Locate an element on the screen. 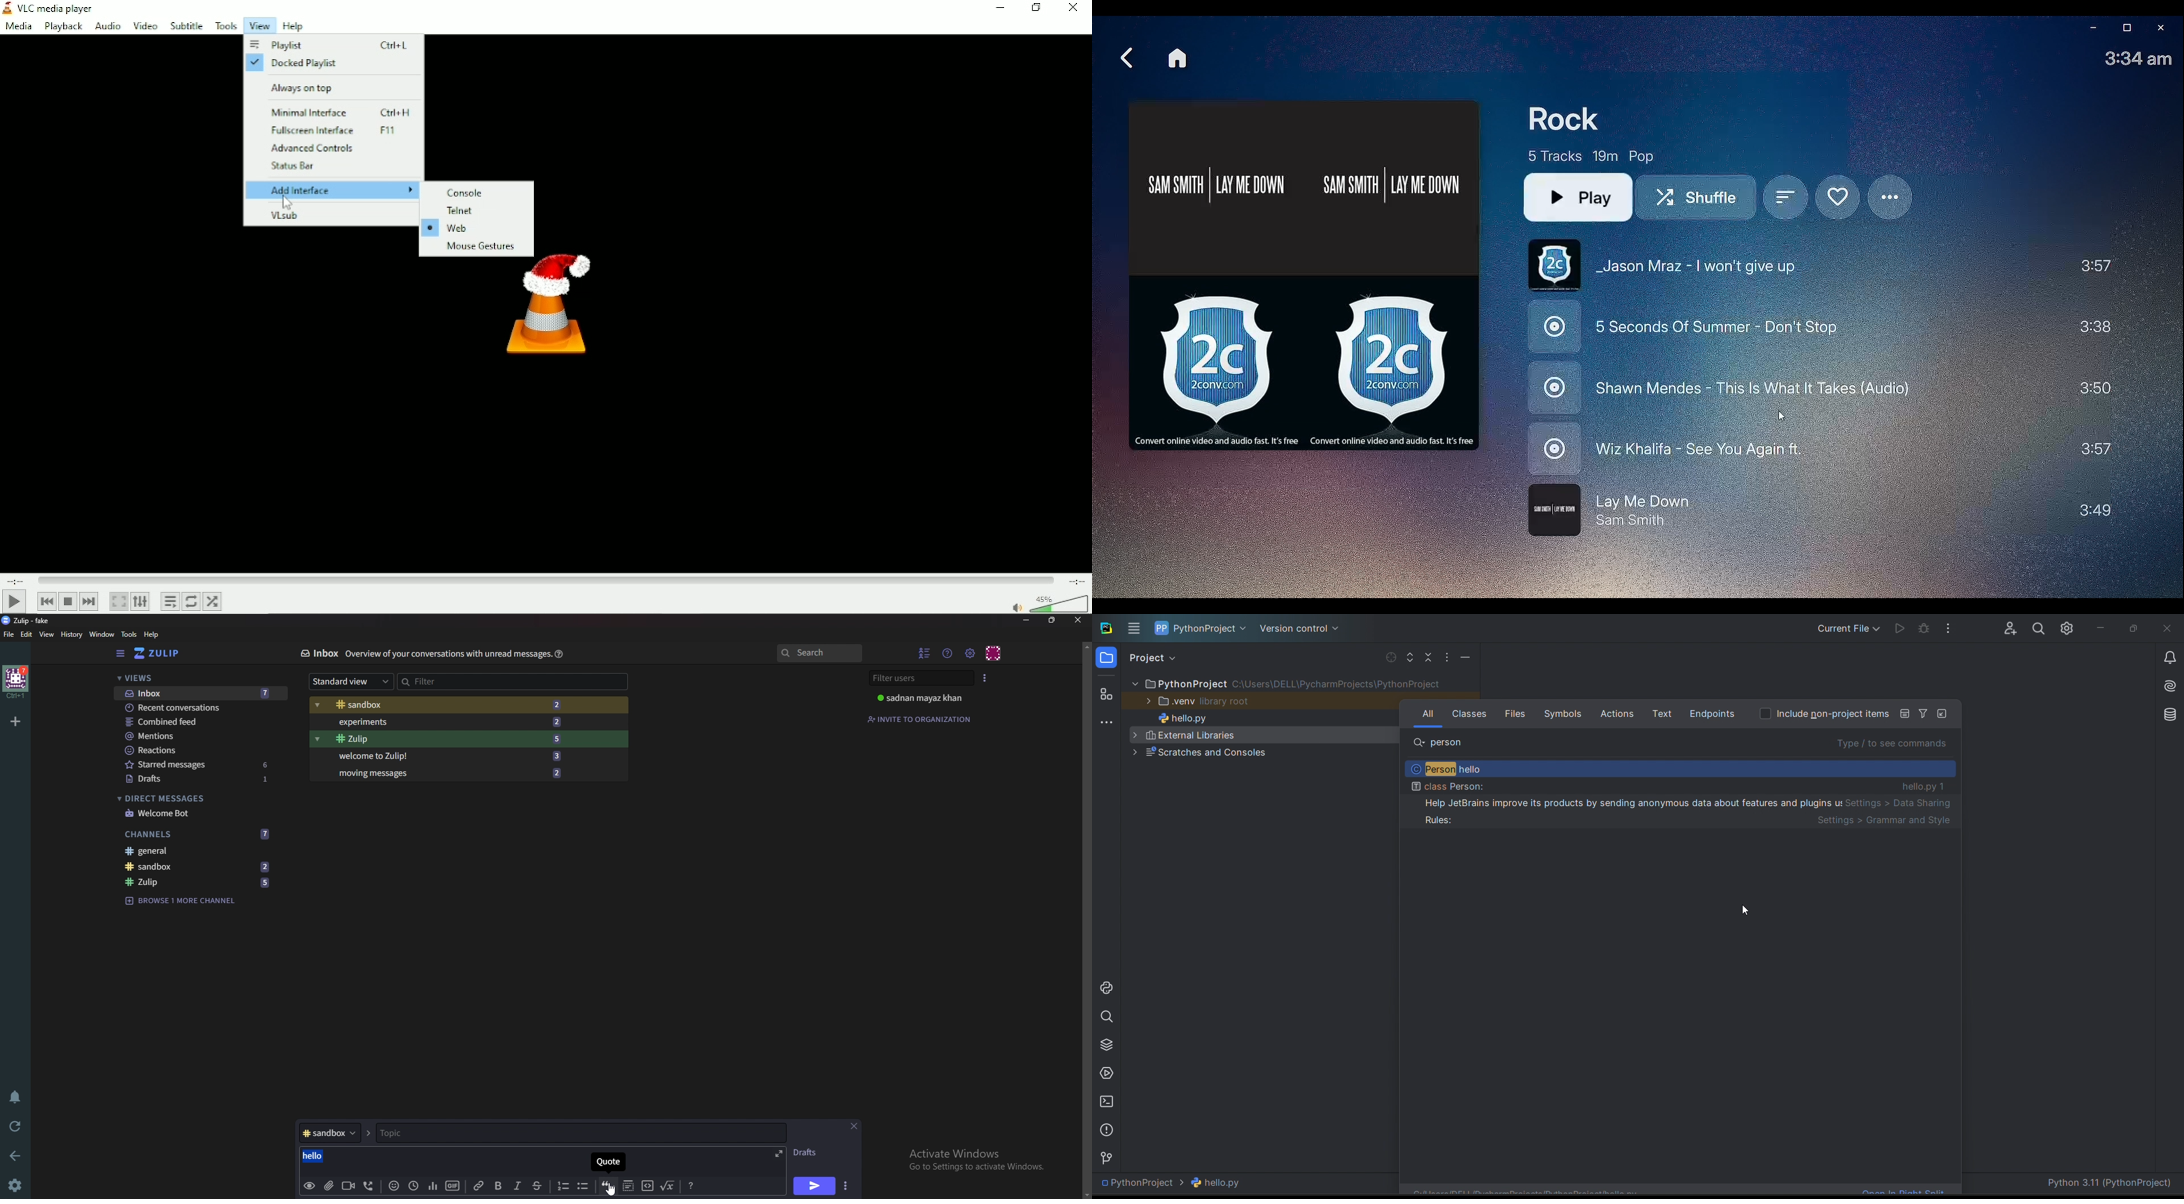  current file is located at coordinates (1846, 628).